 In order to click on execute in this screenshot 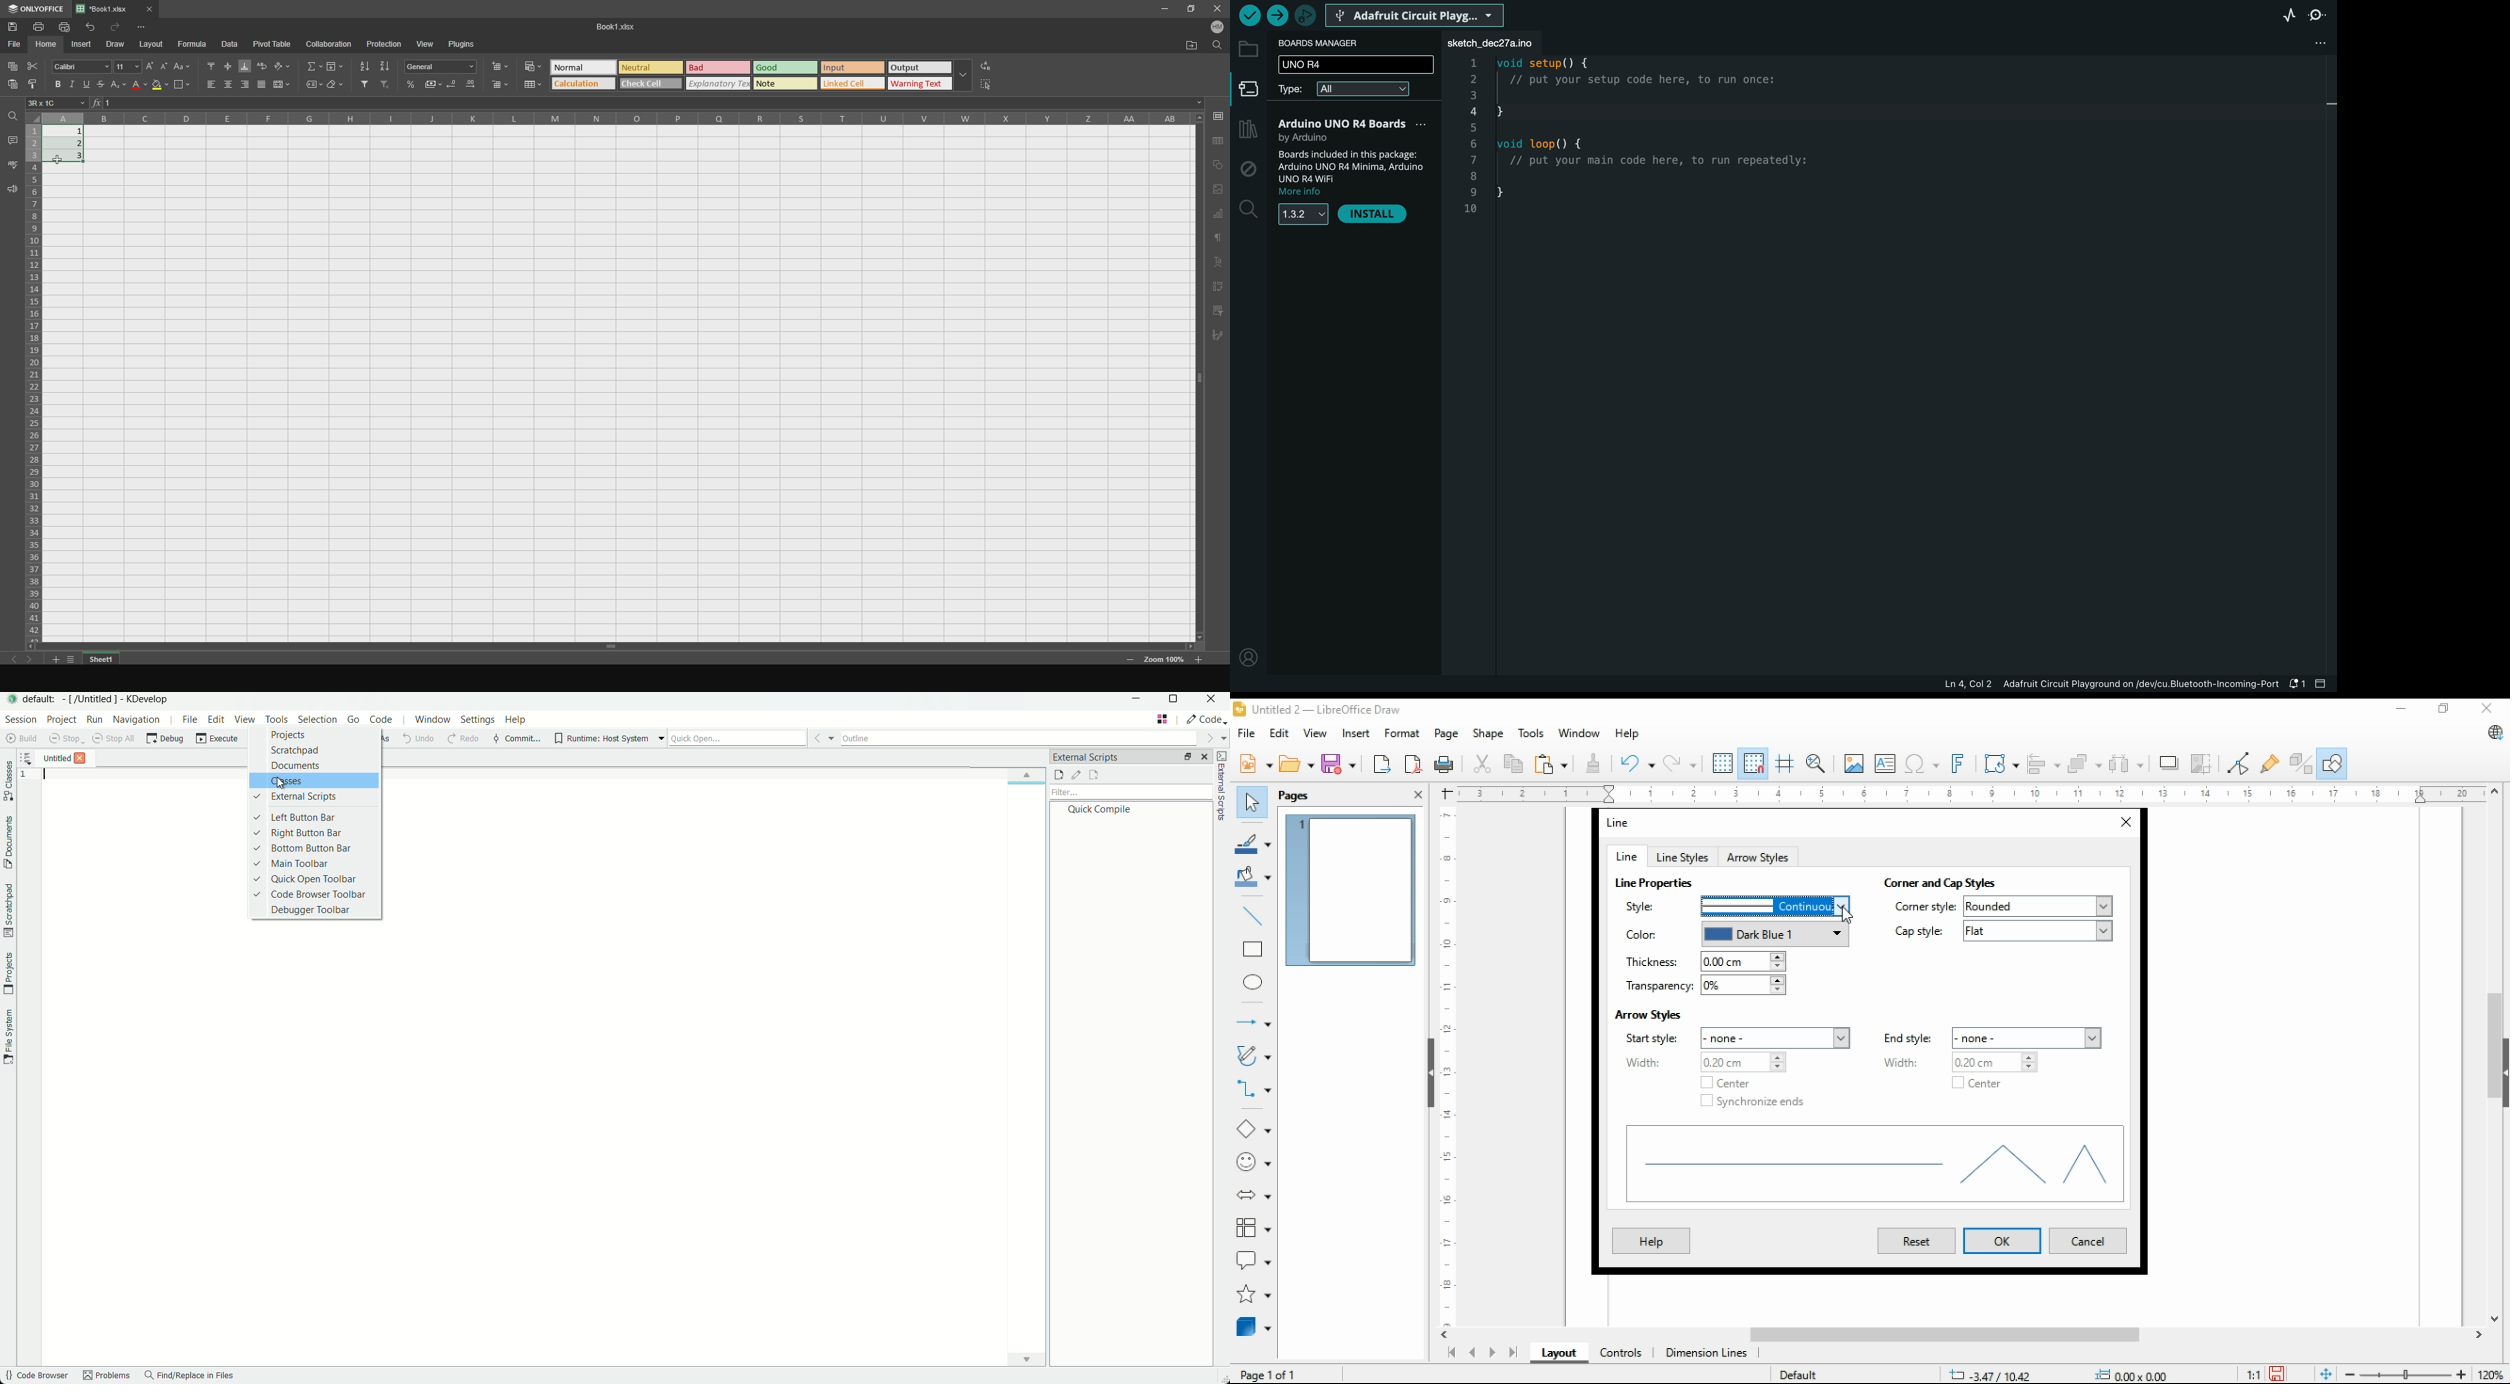, I will do `click(215, 741)`.